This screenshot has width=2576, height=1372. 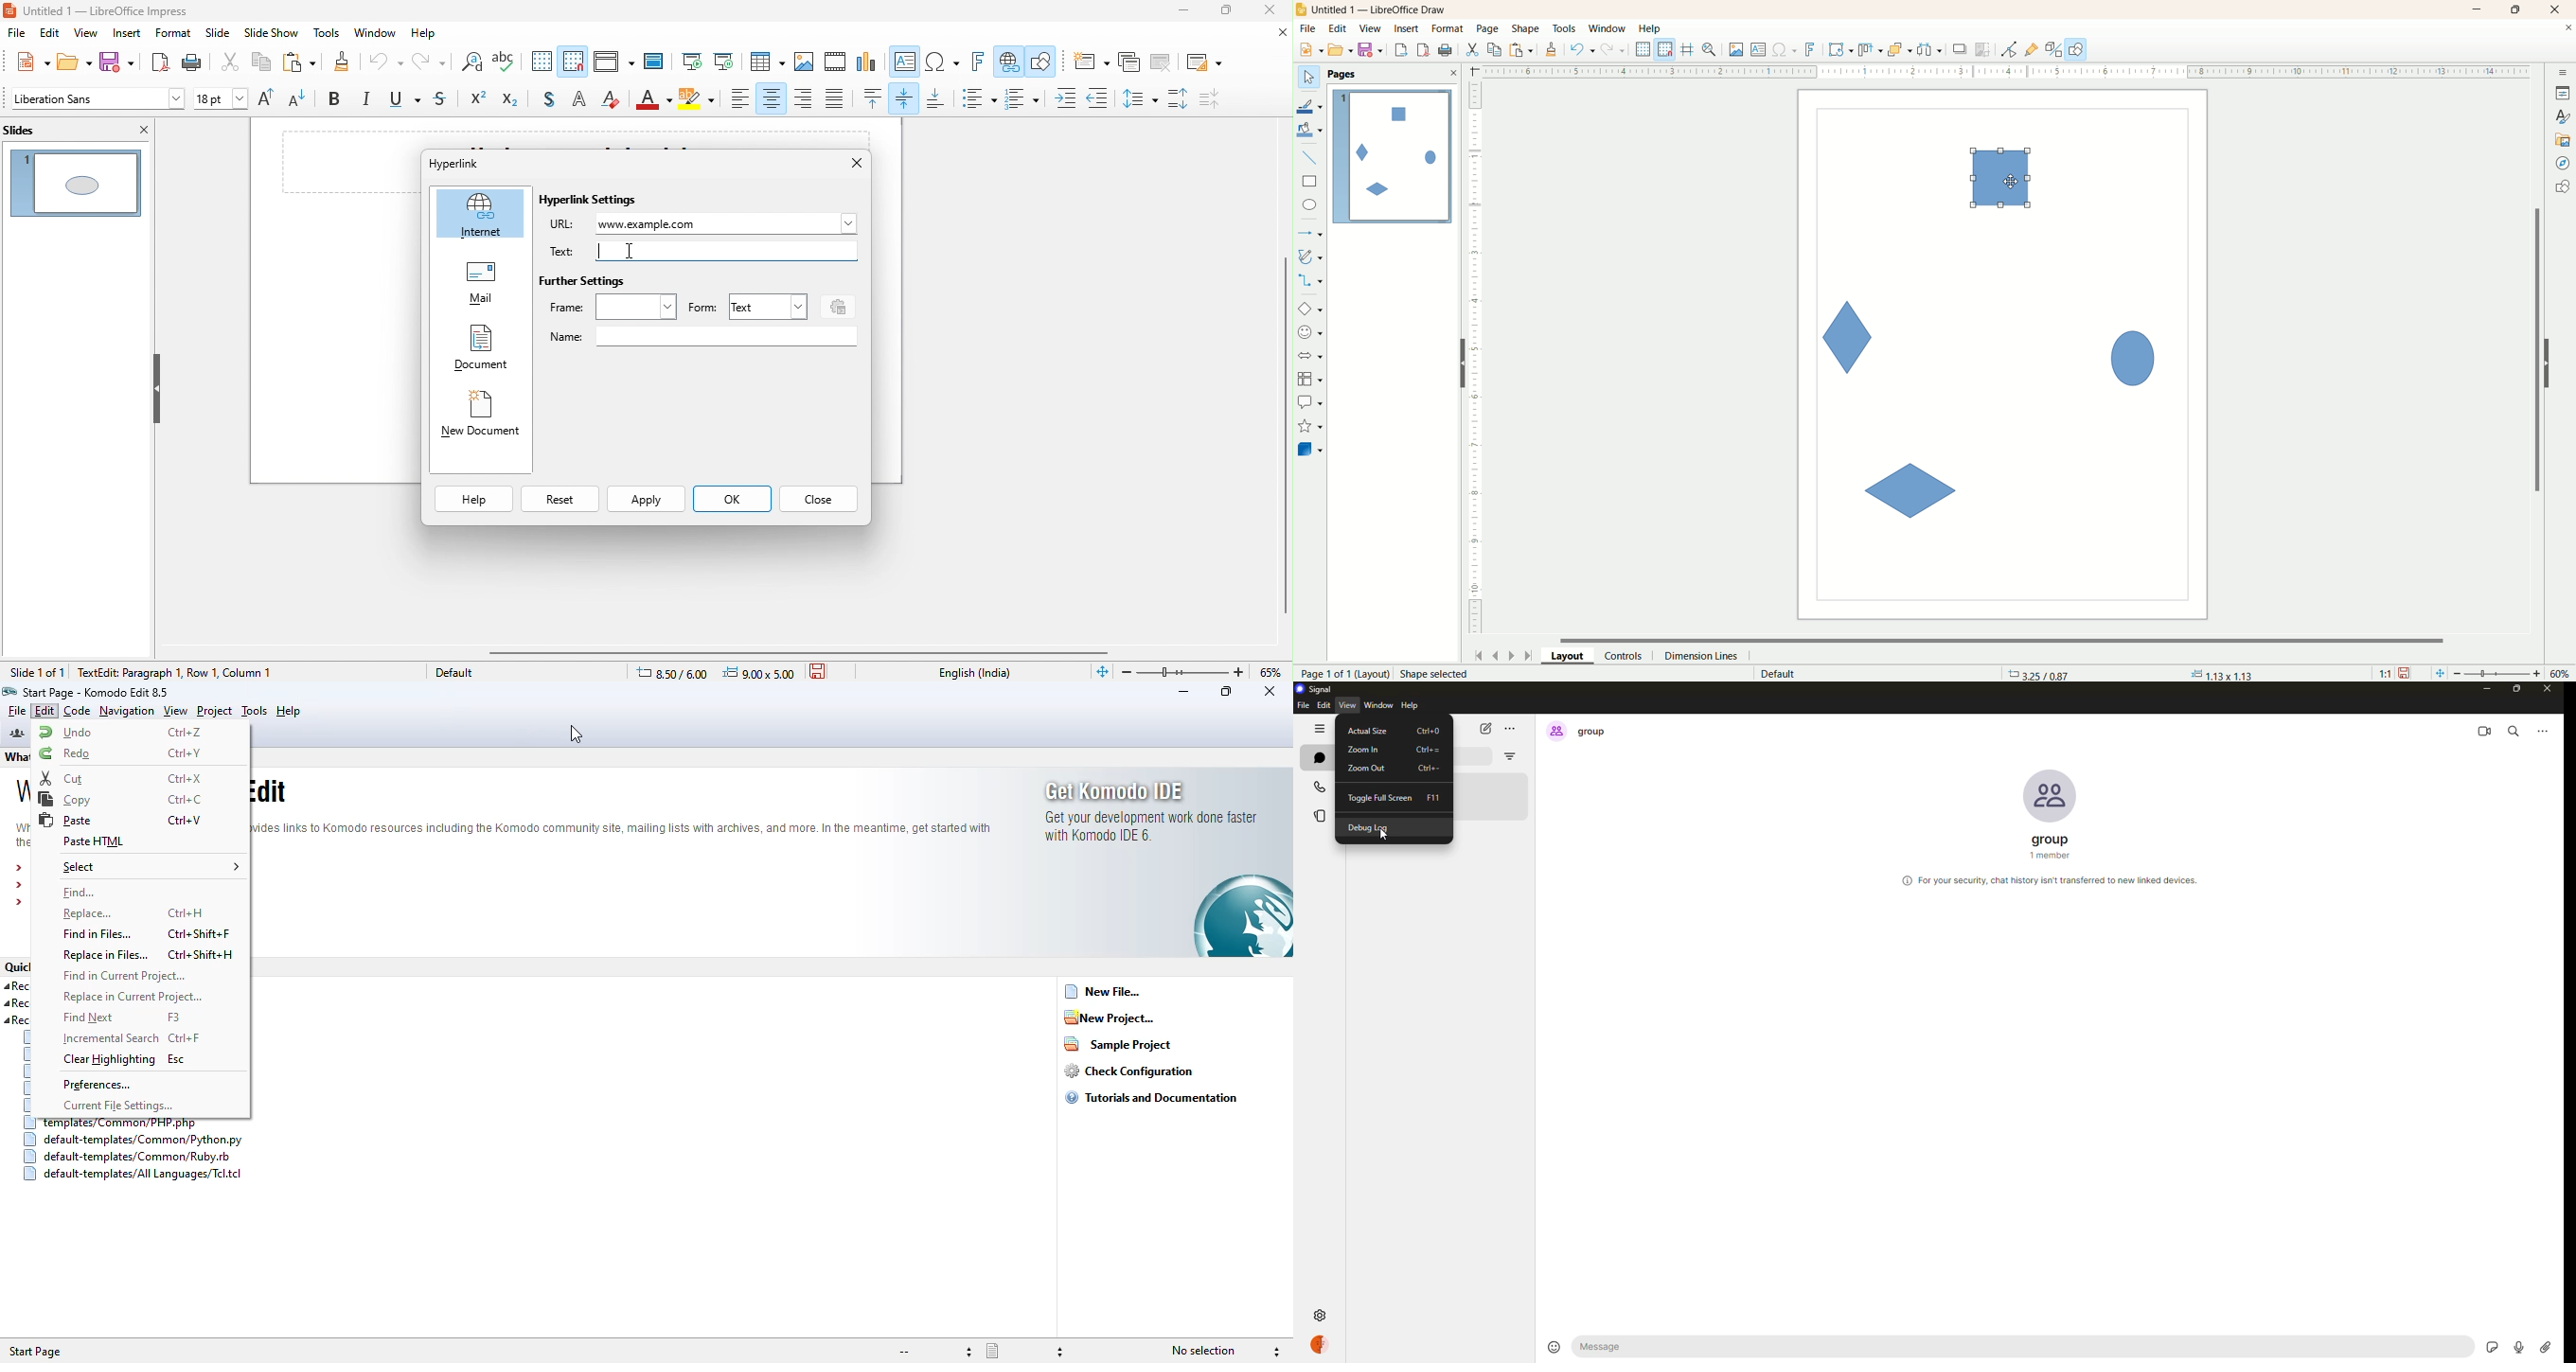 What do you see at coordinates (613, 307) in the screenshot?
I see `frame` at bounding box center [613, 307].